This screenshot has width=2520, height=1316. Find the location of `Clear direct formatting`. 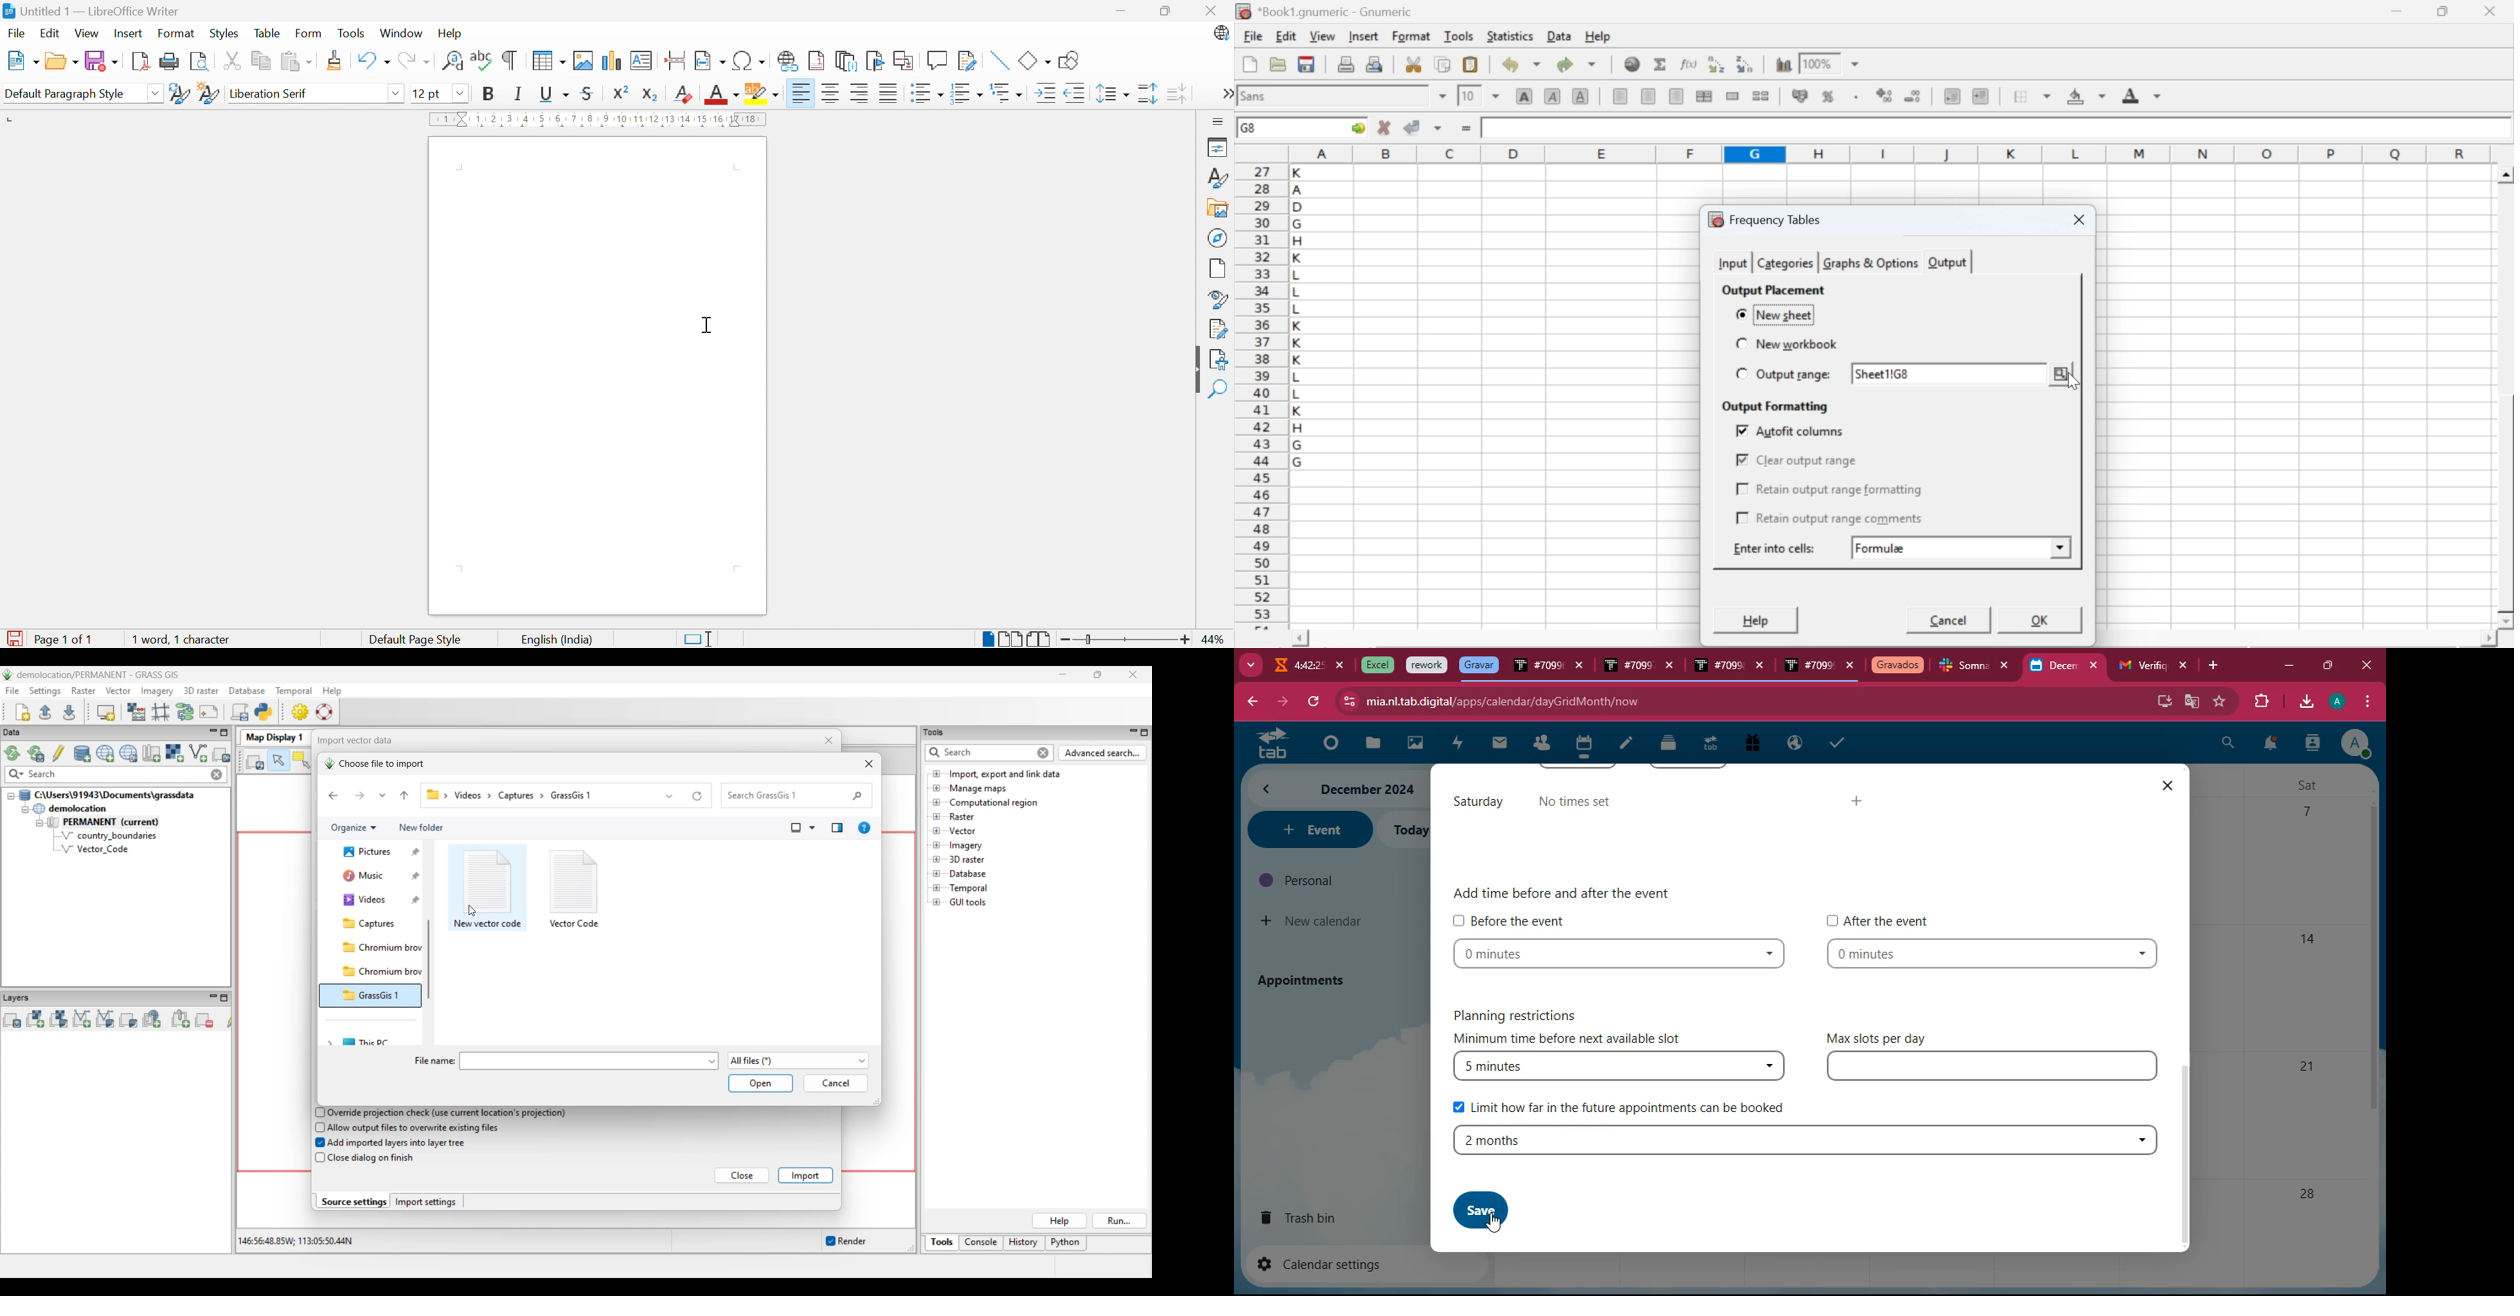

Clear direct formatting is located at coordinates (683, 96).